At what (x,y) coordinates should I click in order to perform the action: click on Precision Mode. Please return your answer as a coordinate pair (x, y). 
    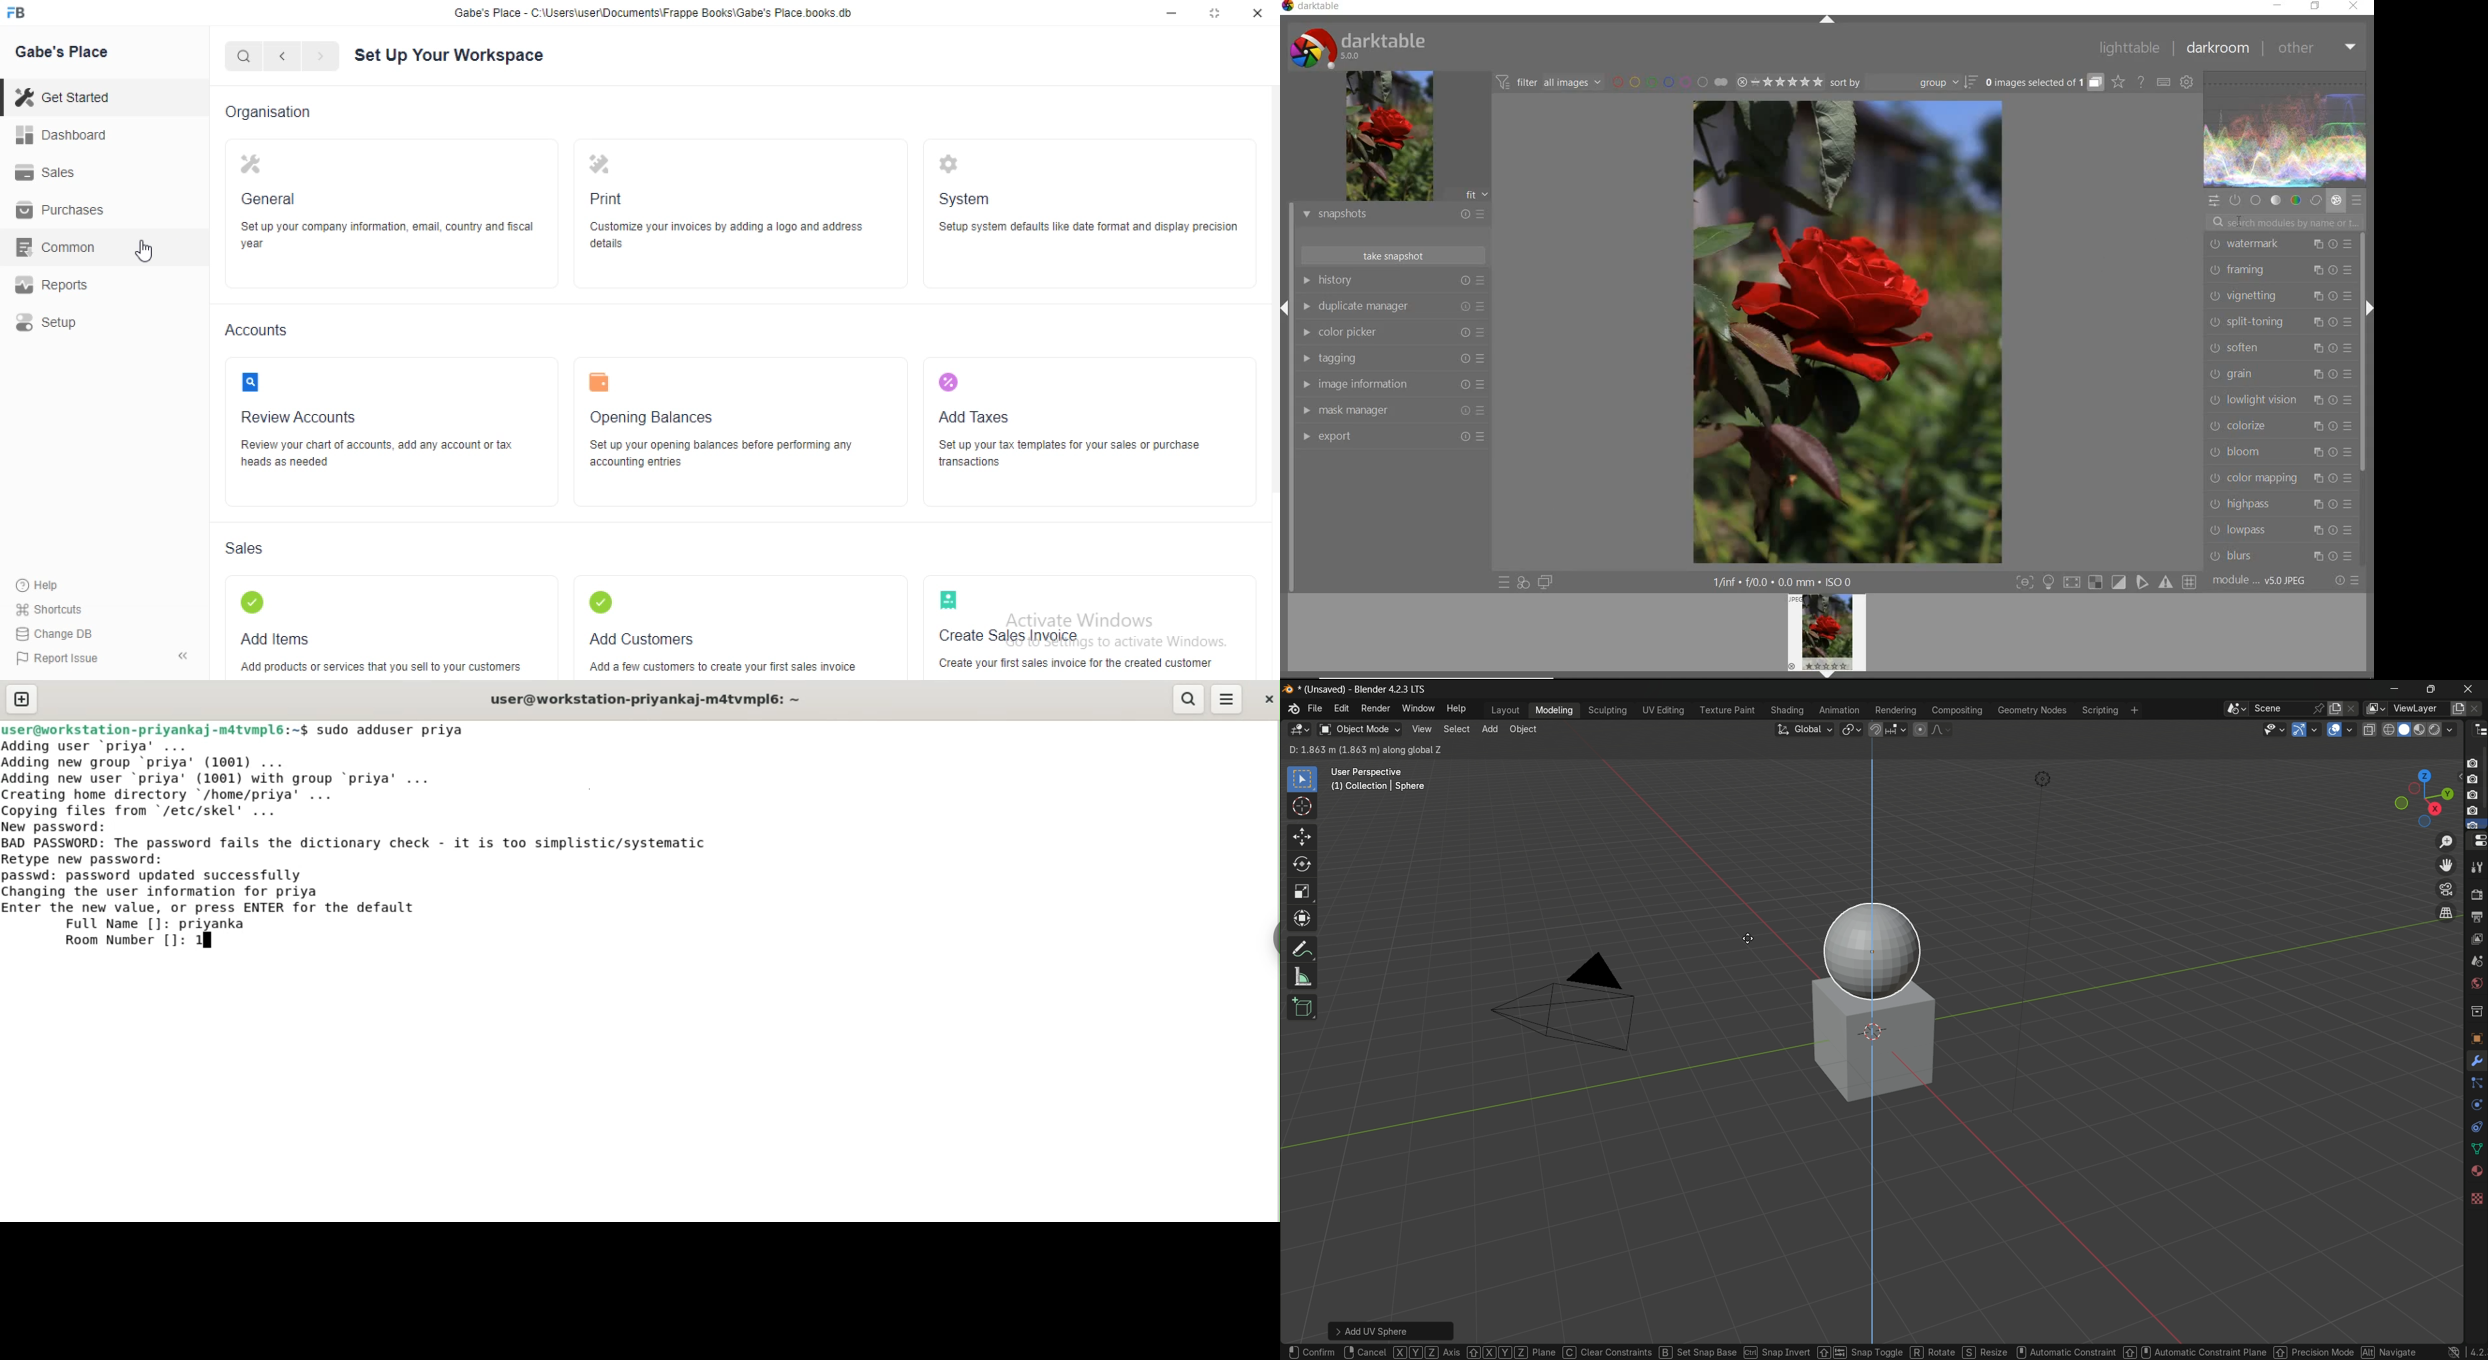
    Looking at the image, I should click on (2219, 1349).